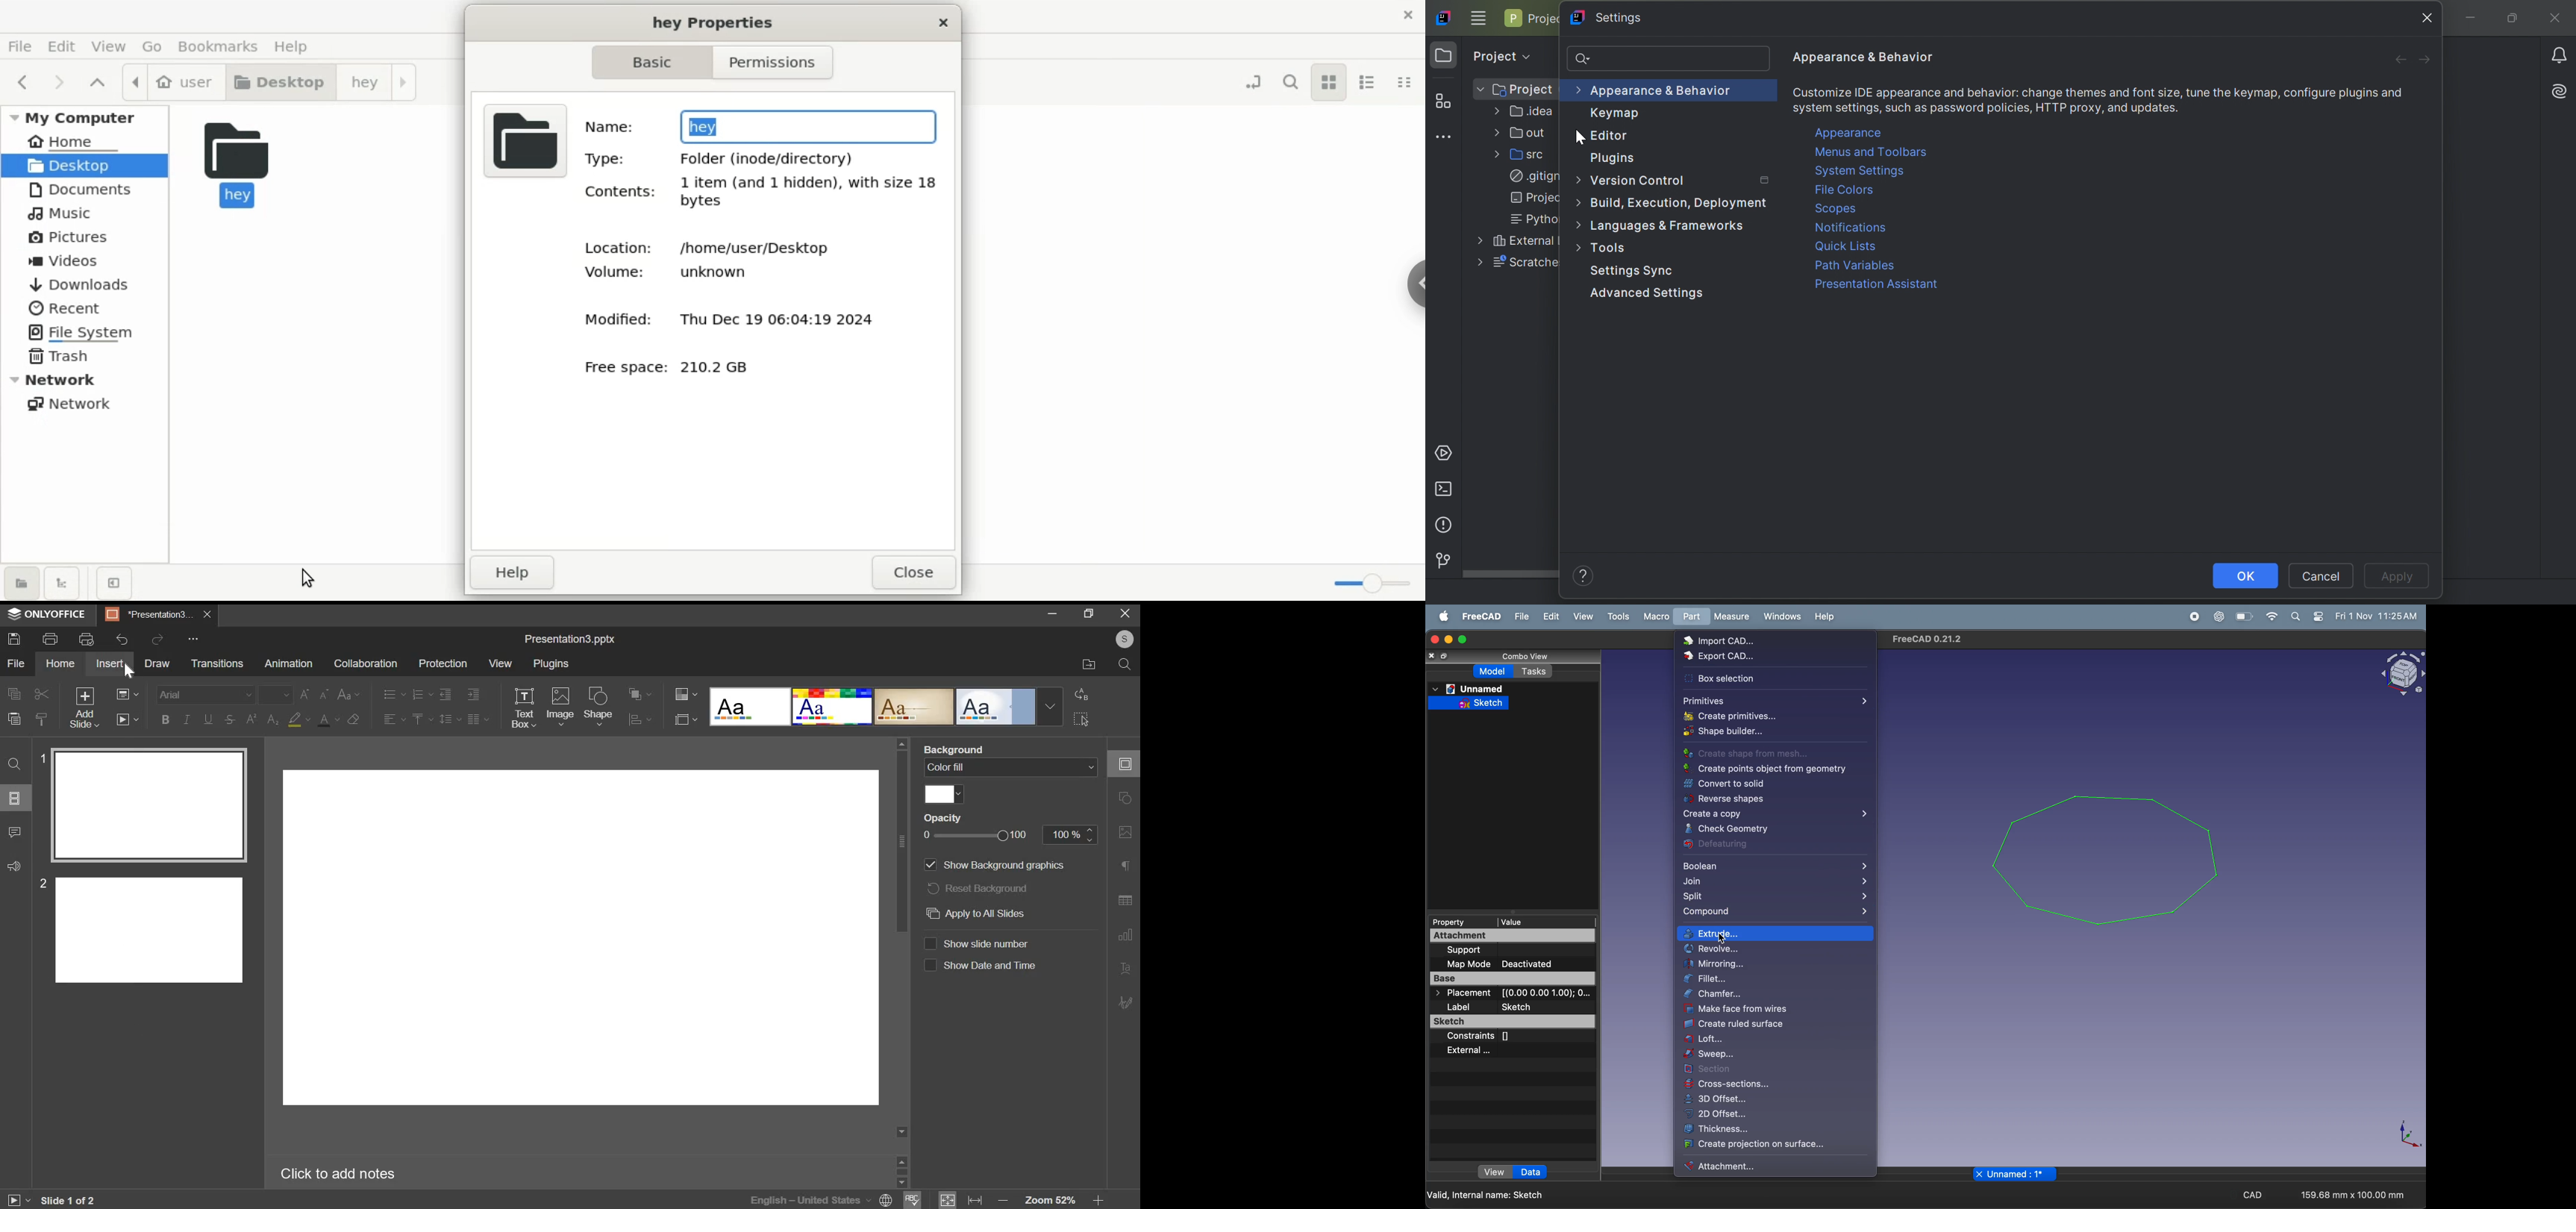  Describe the element at coordinates (1446, 656) in the screenshot. I see `full screen` at that location.